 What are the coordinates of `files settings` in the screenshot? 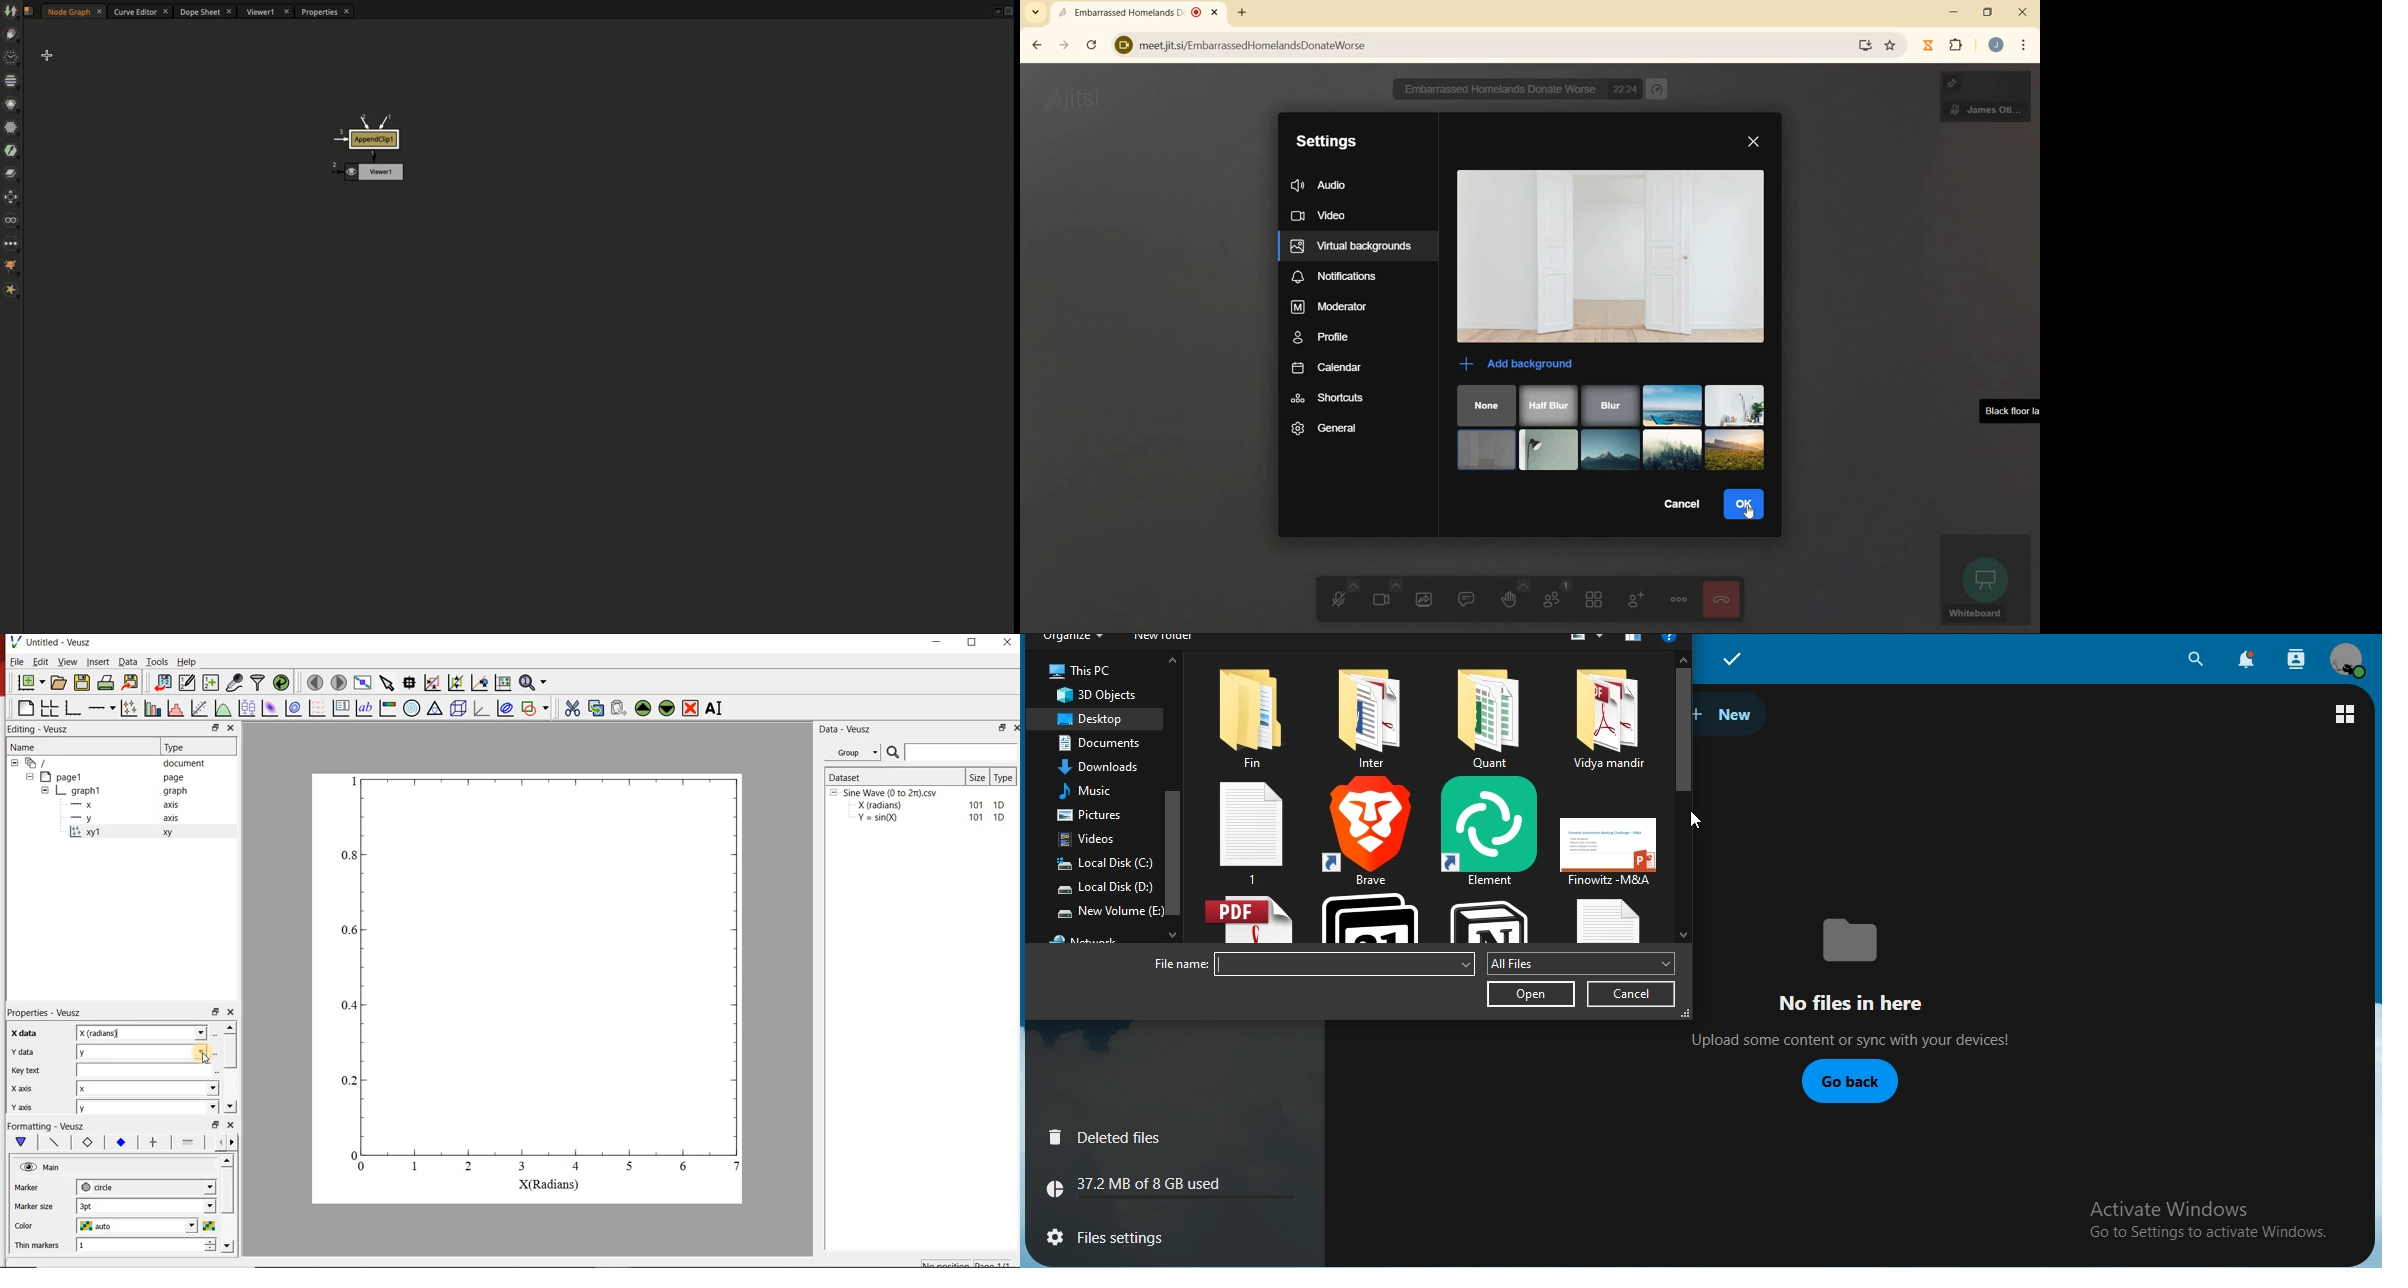 It's located at (1137, 1234).